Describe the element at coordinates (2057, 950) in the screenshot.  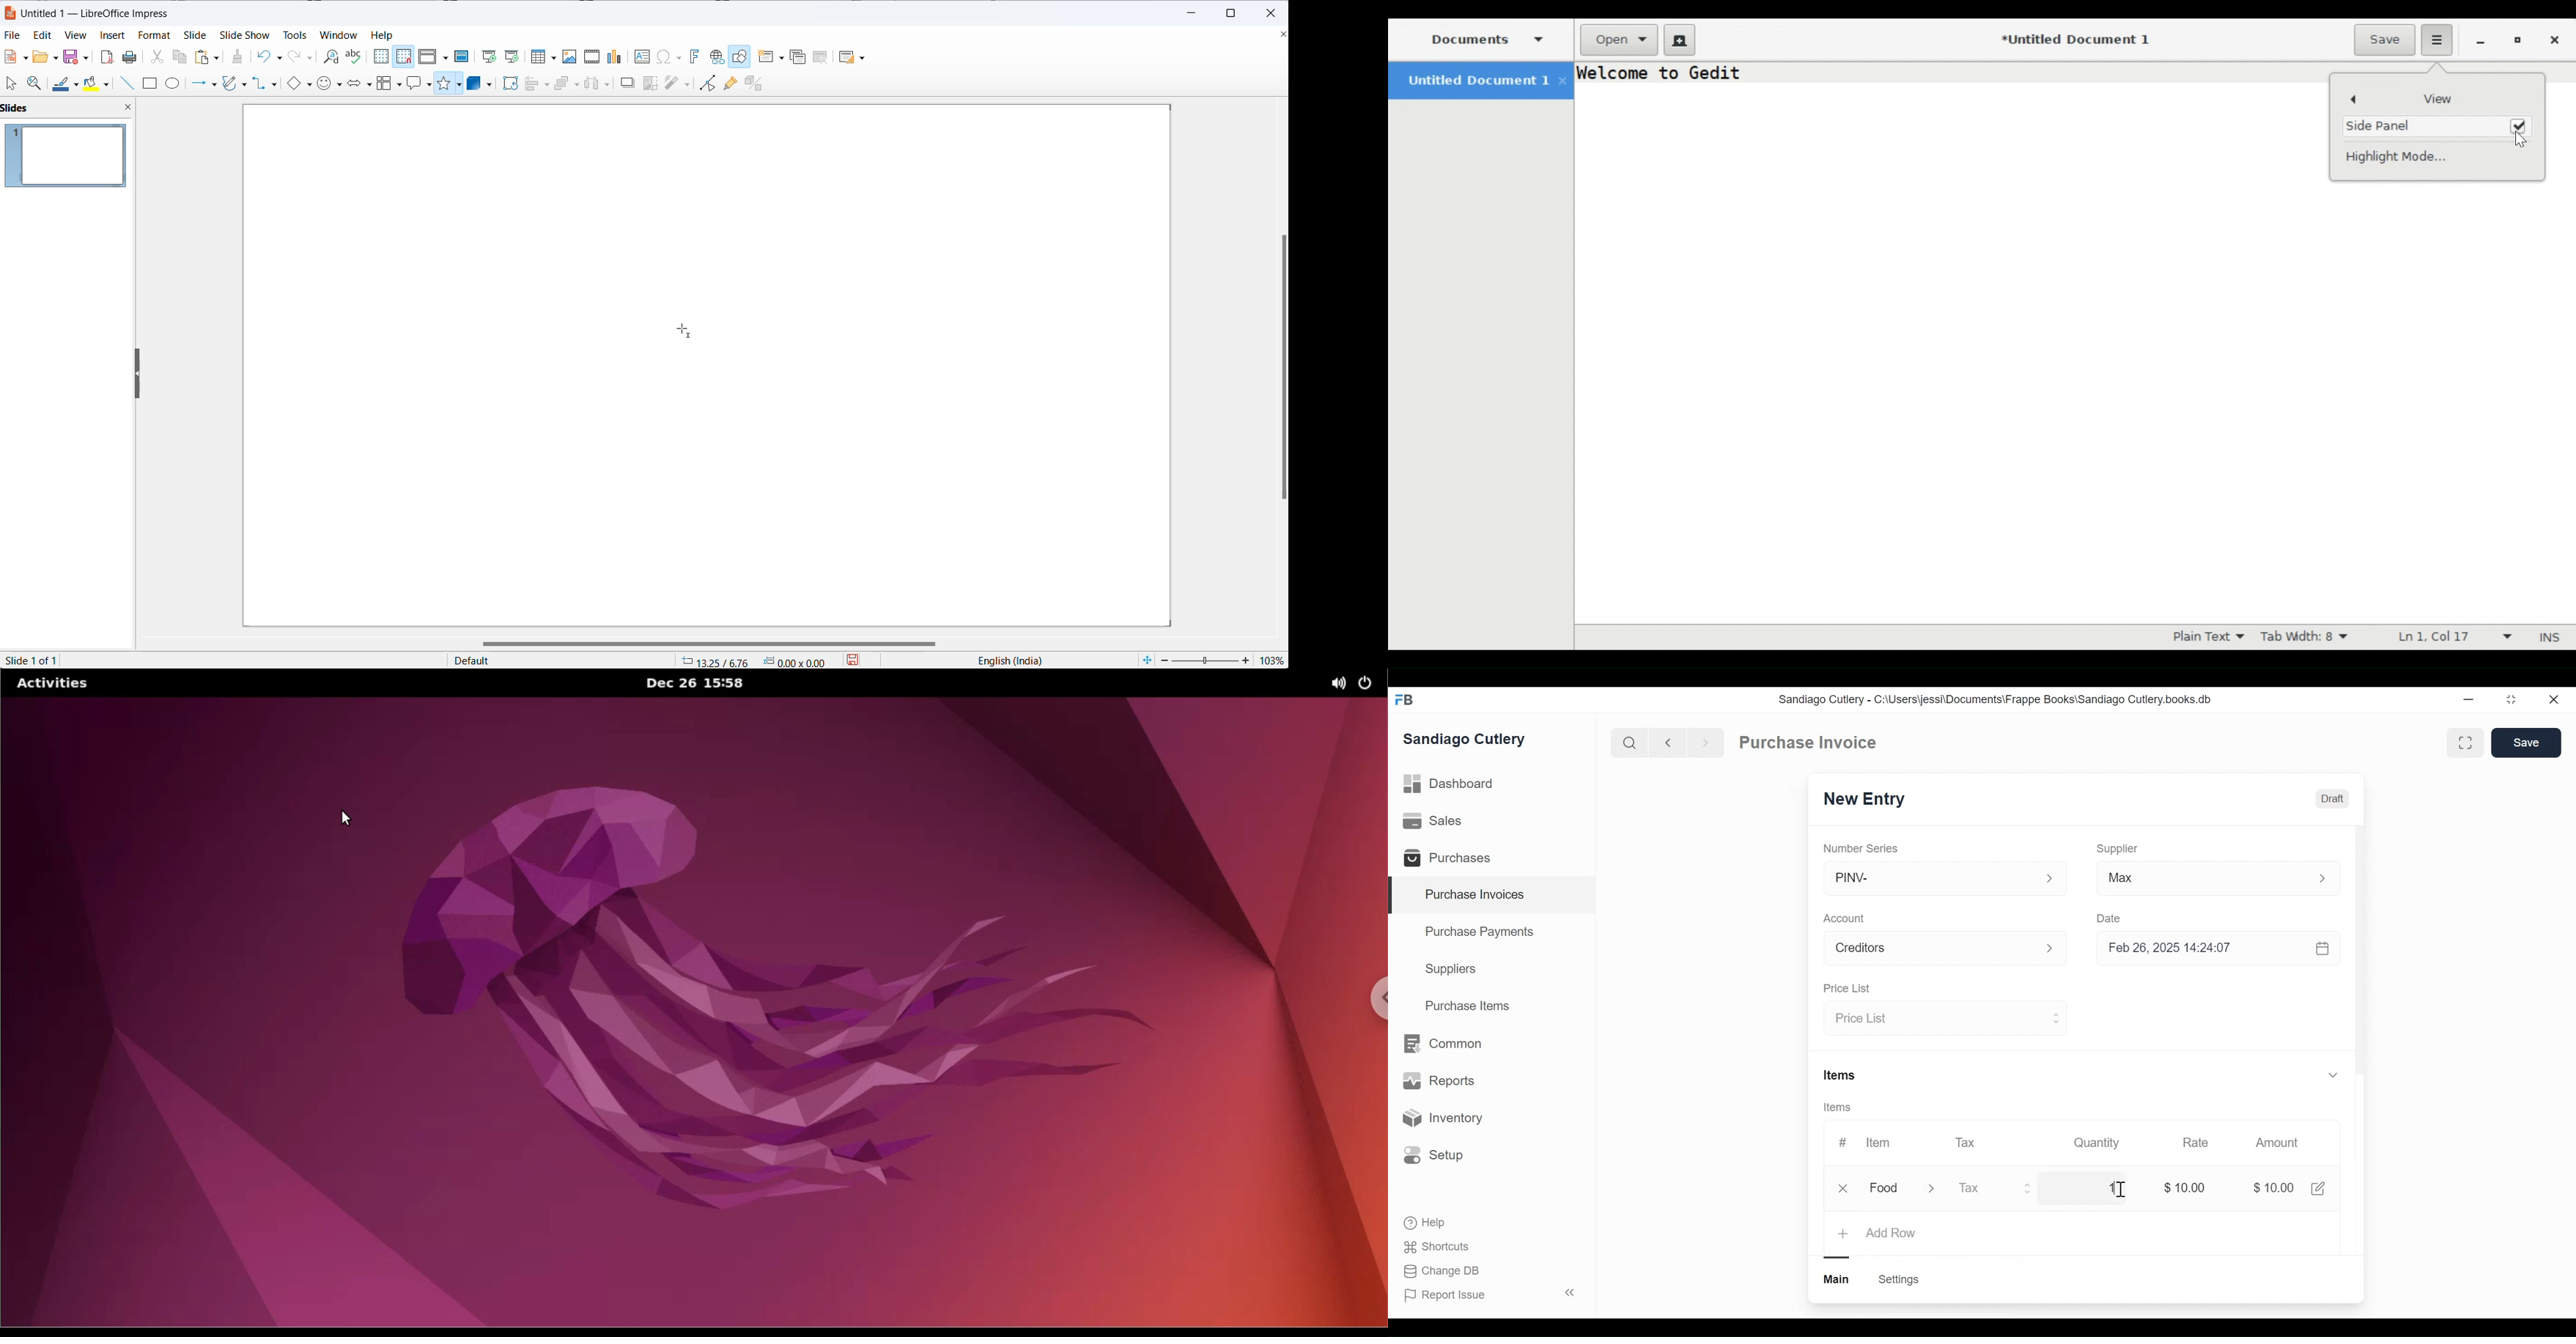
I see `Expand` at that location.